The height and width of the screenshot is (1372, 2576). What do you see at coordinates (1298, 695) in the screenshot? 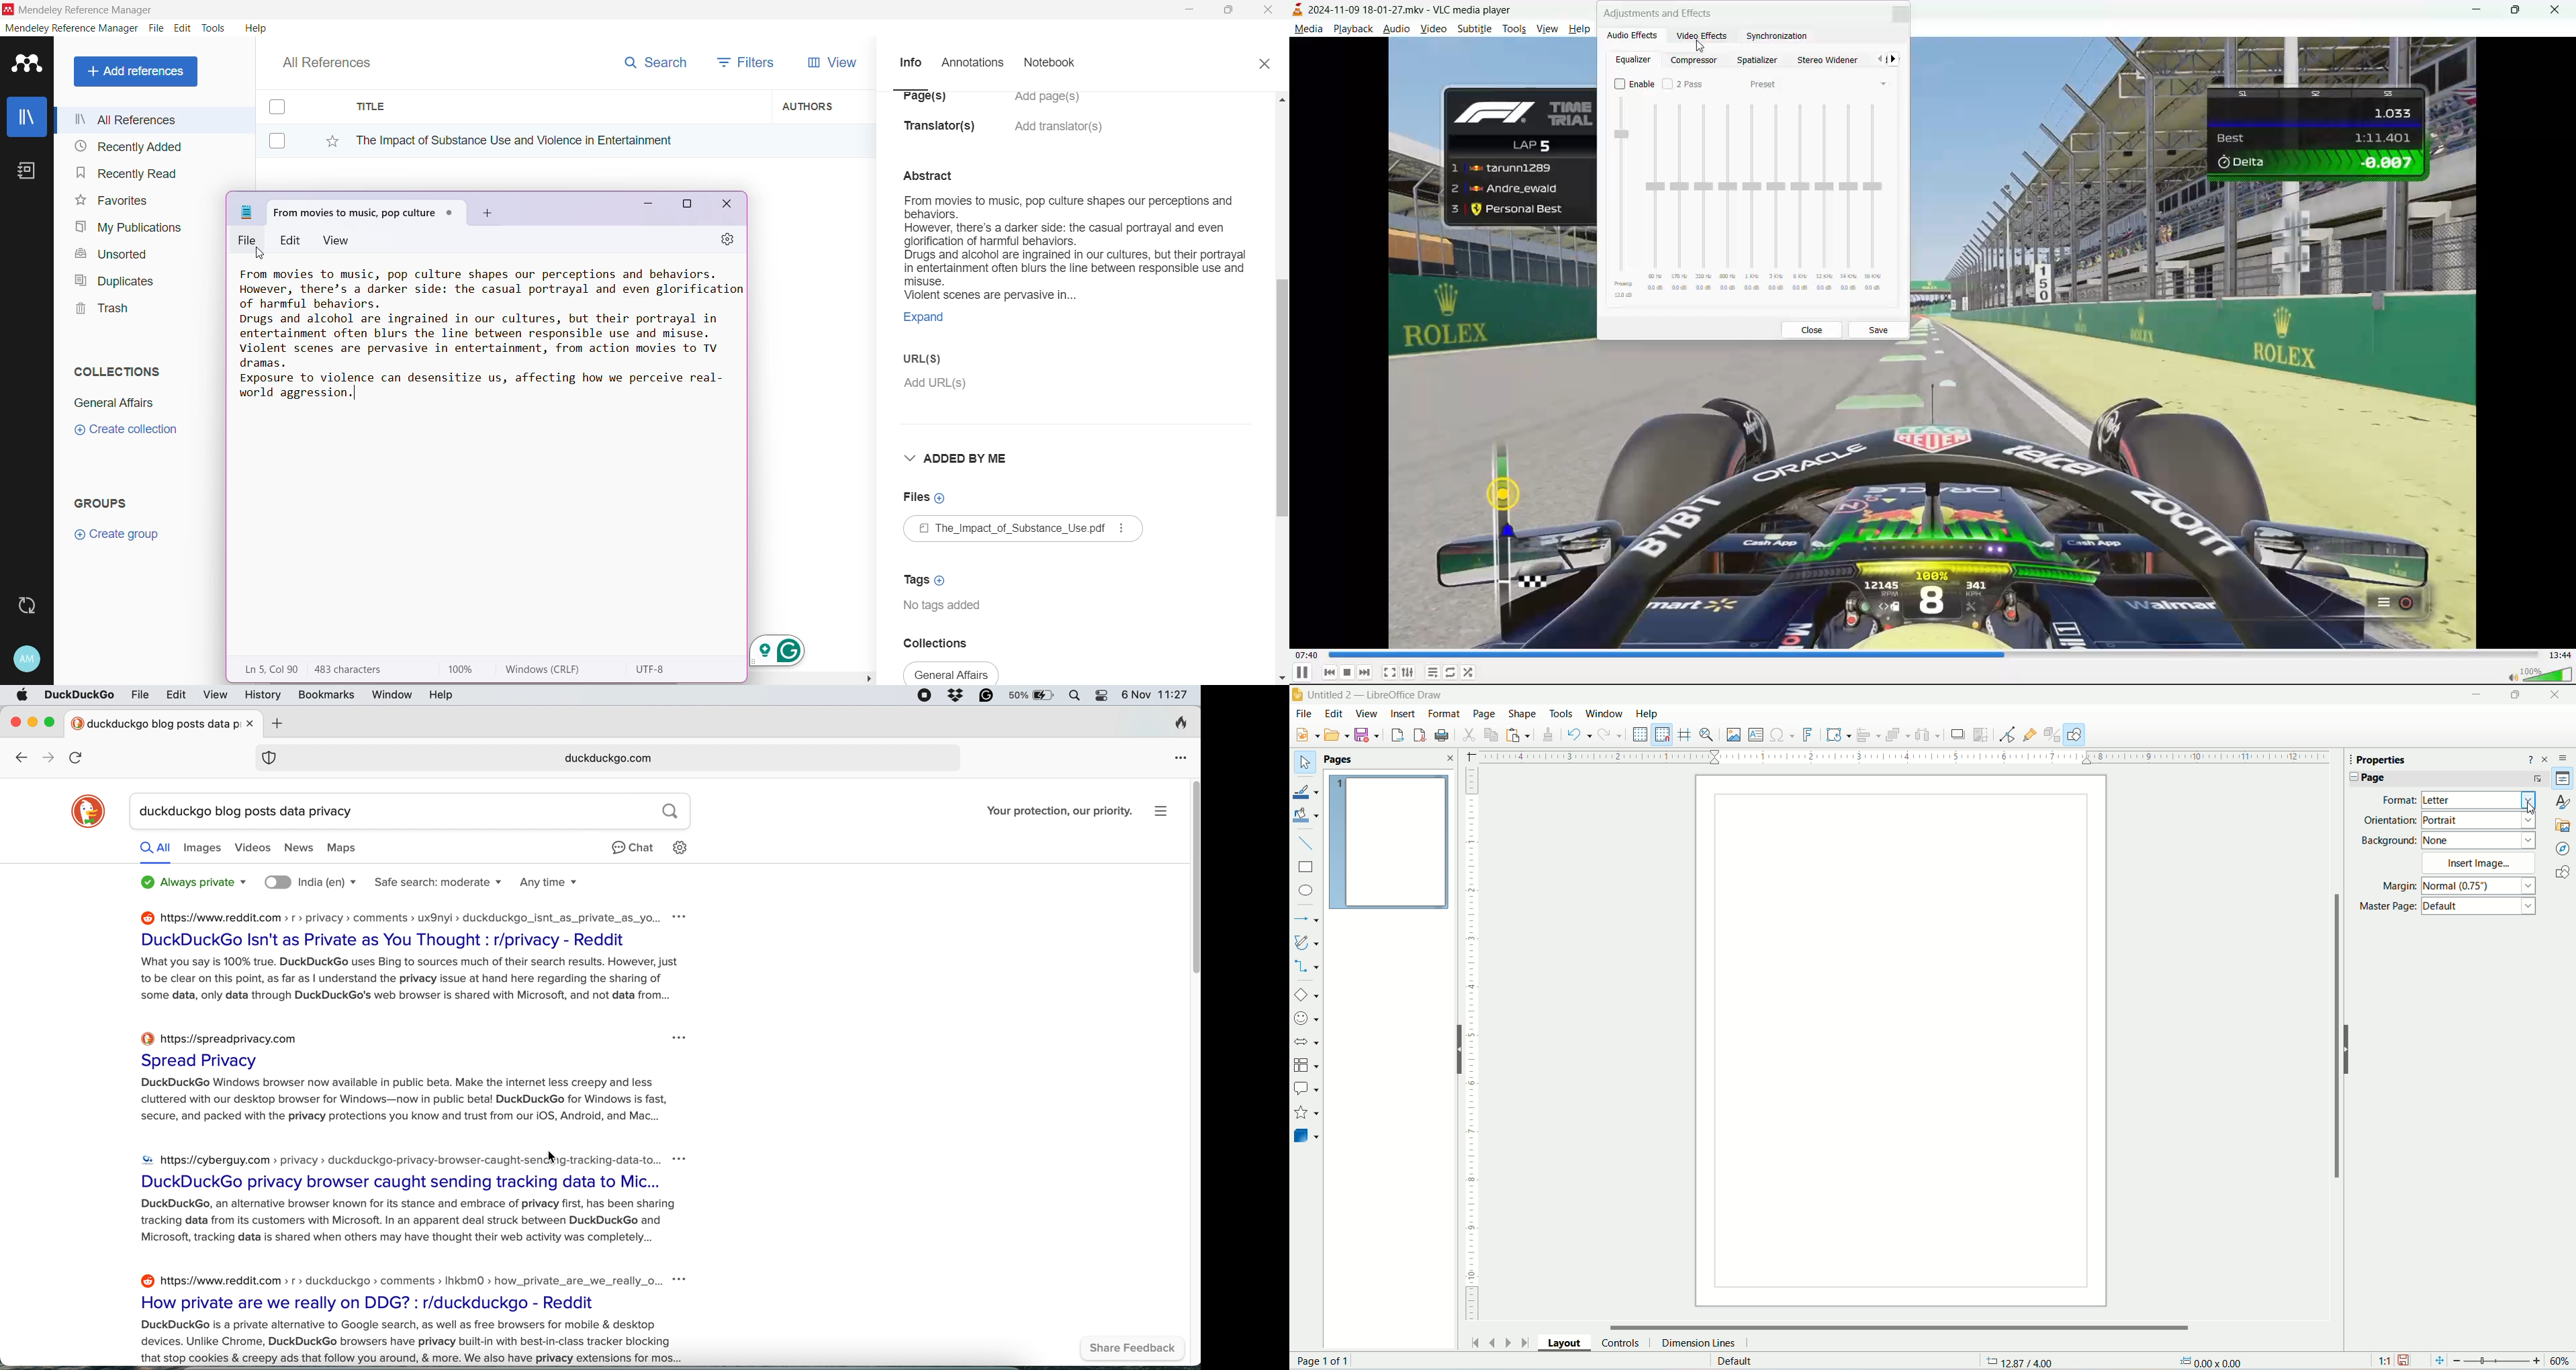
I see `logo` at bounding box center [1298, 695].